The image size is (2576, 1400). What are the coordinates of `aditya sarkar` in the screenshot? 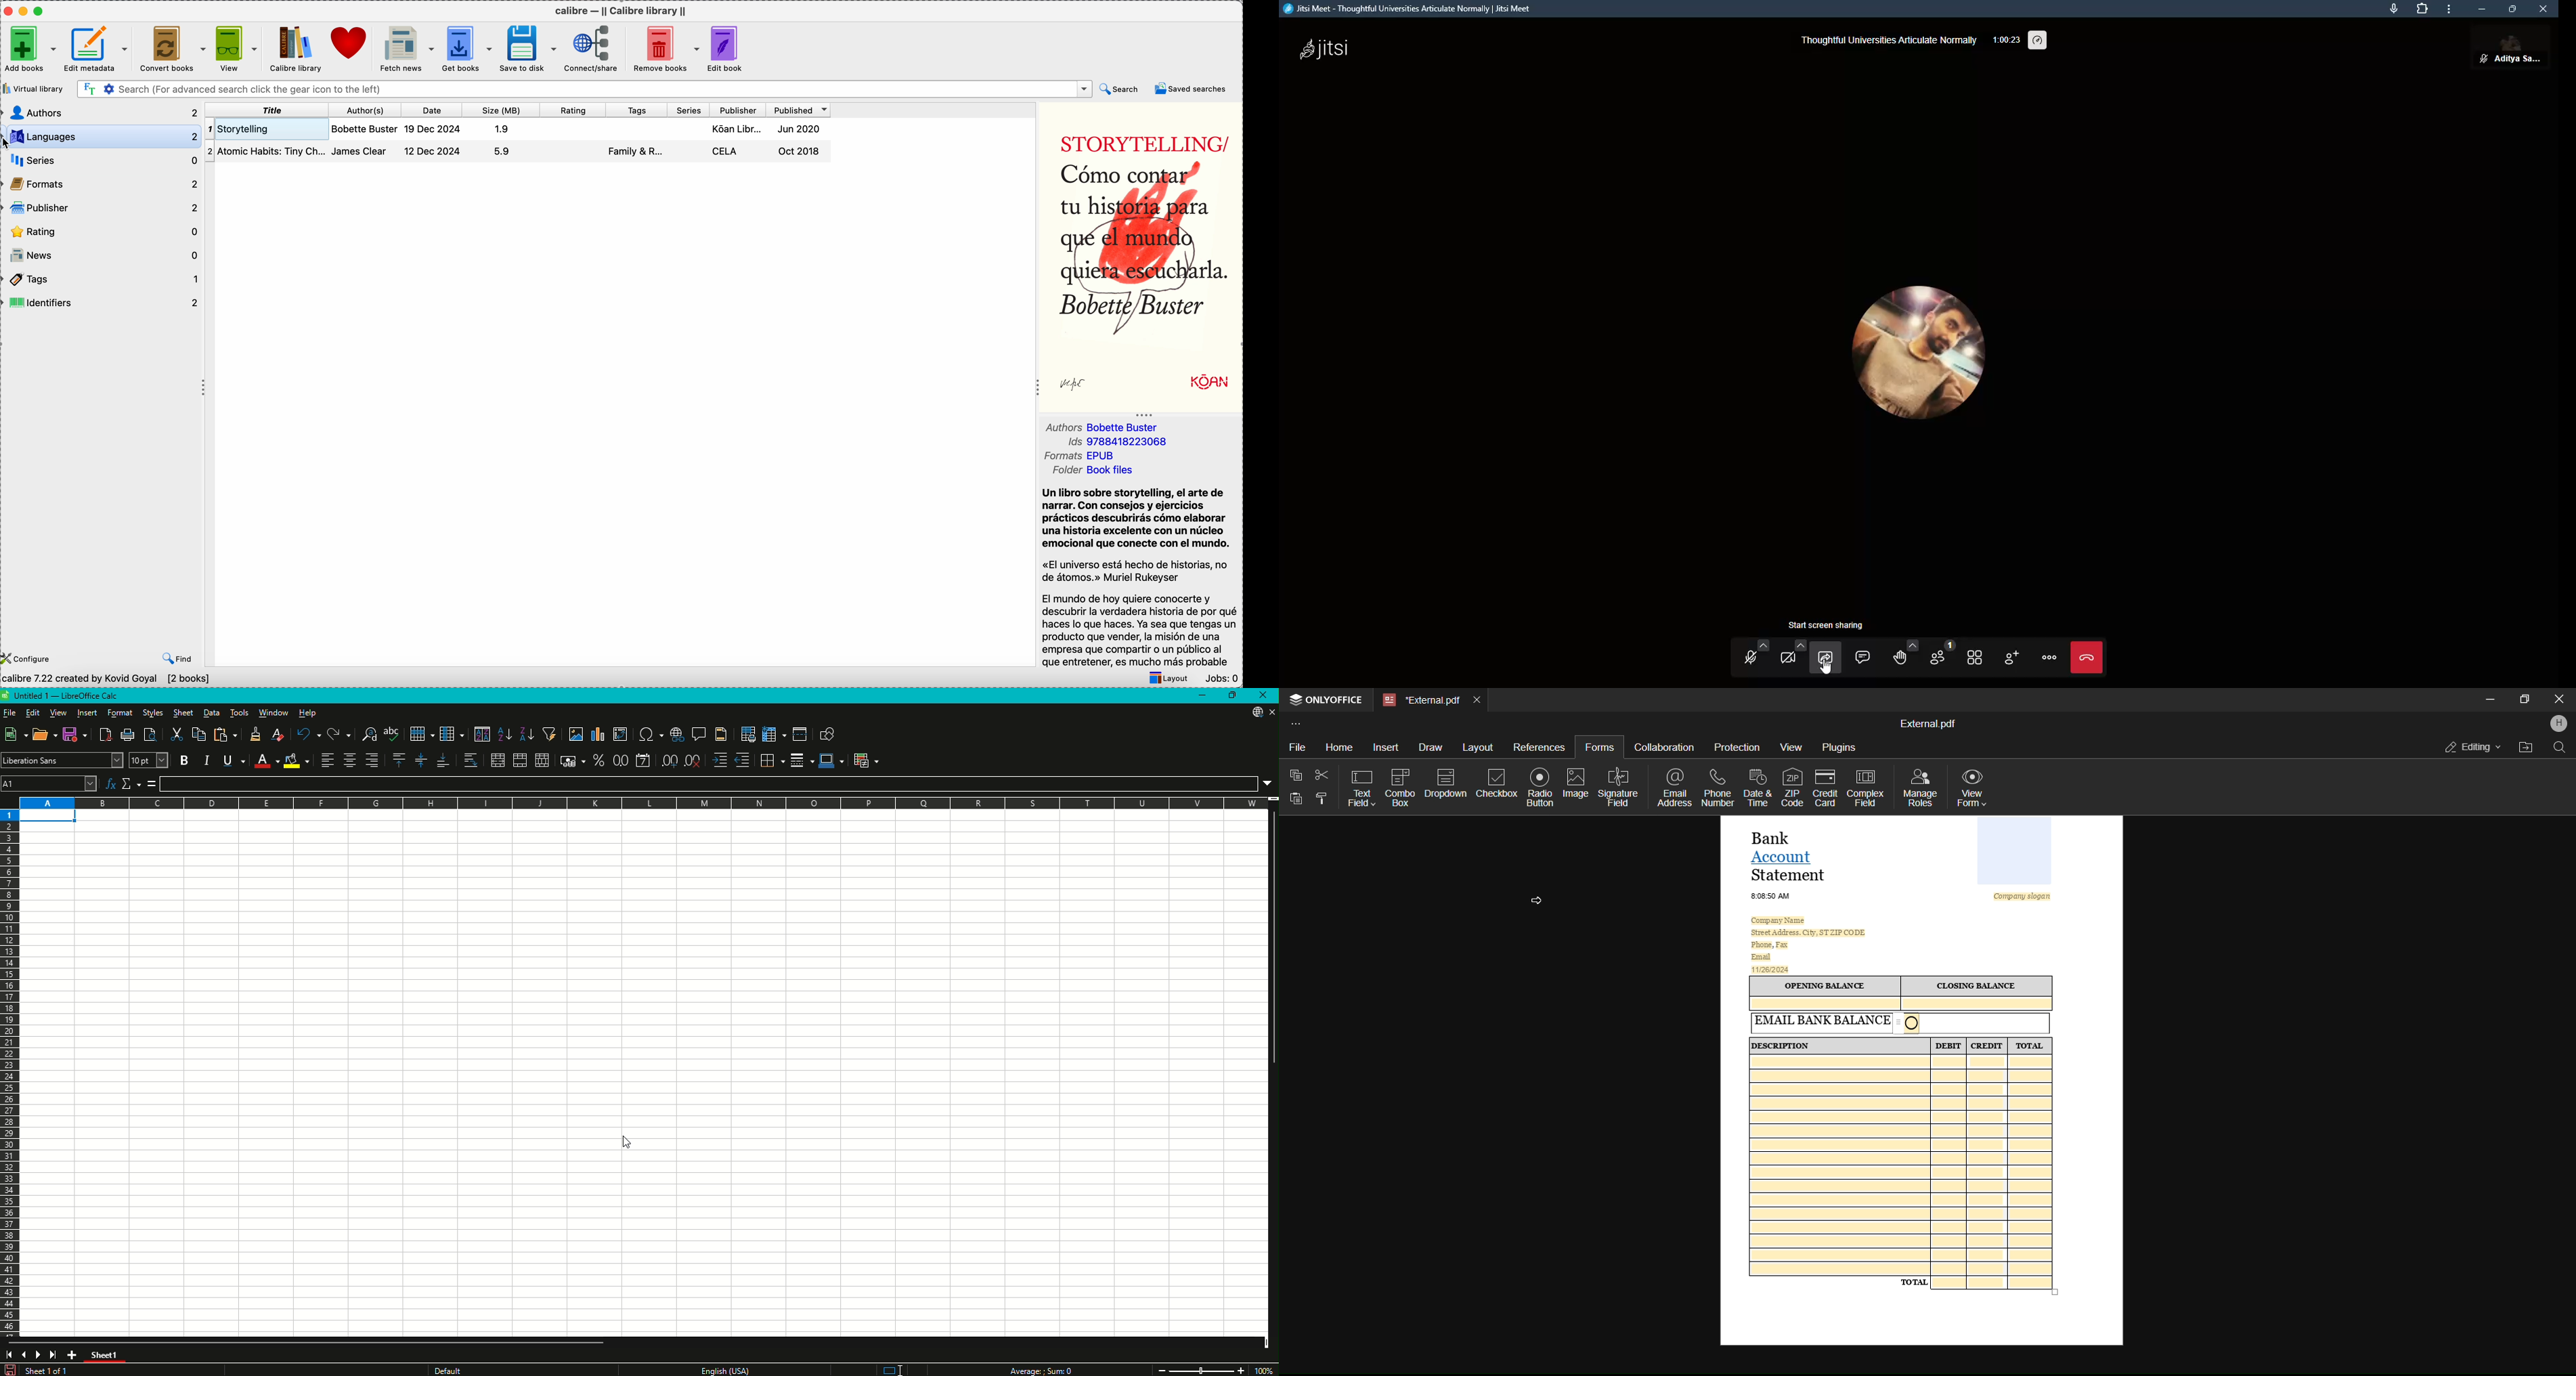 It's located at (2489, 51).